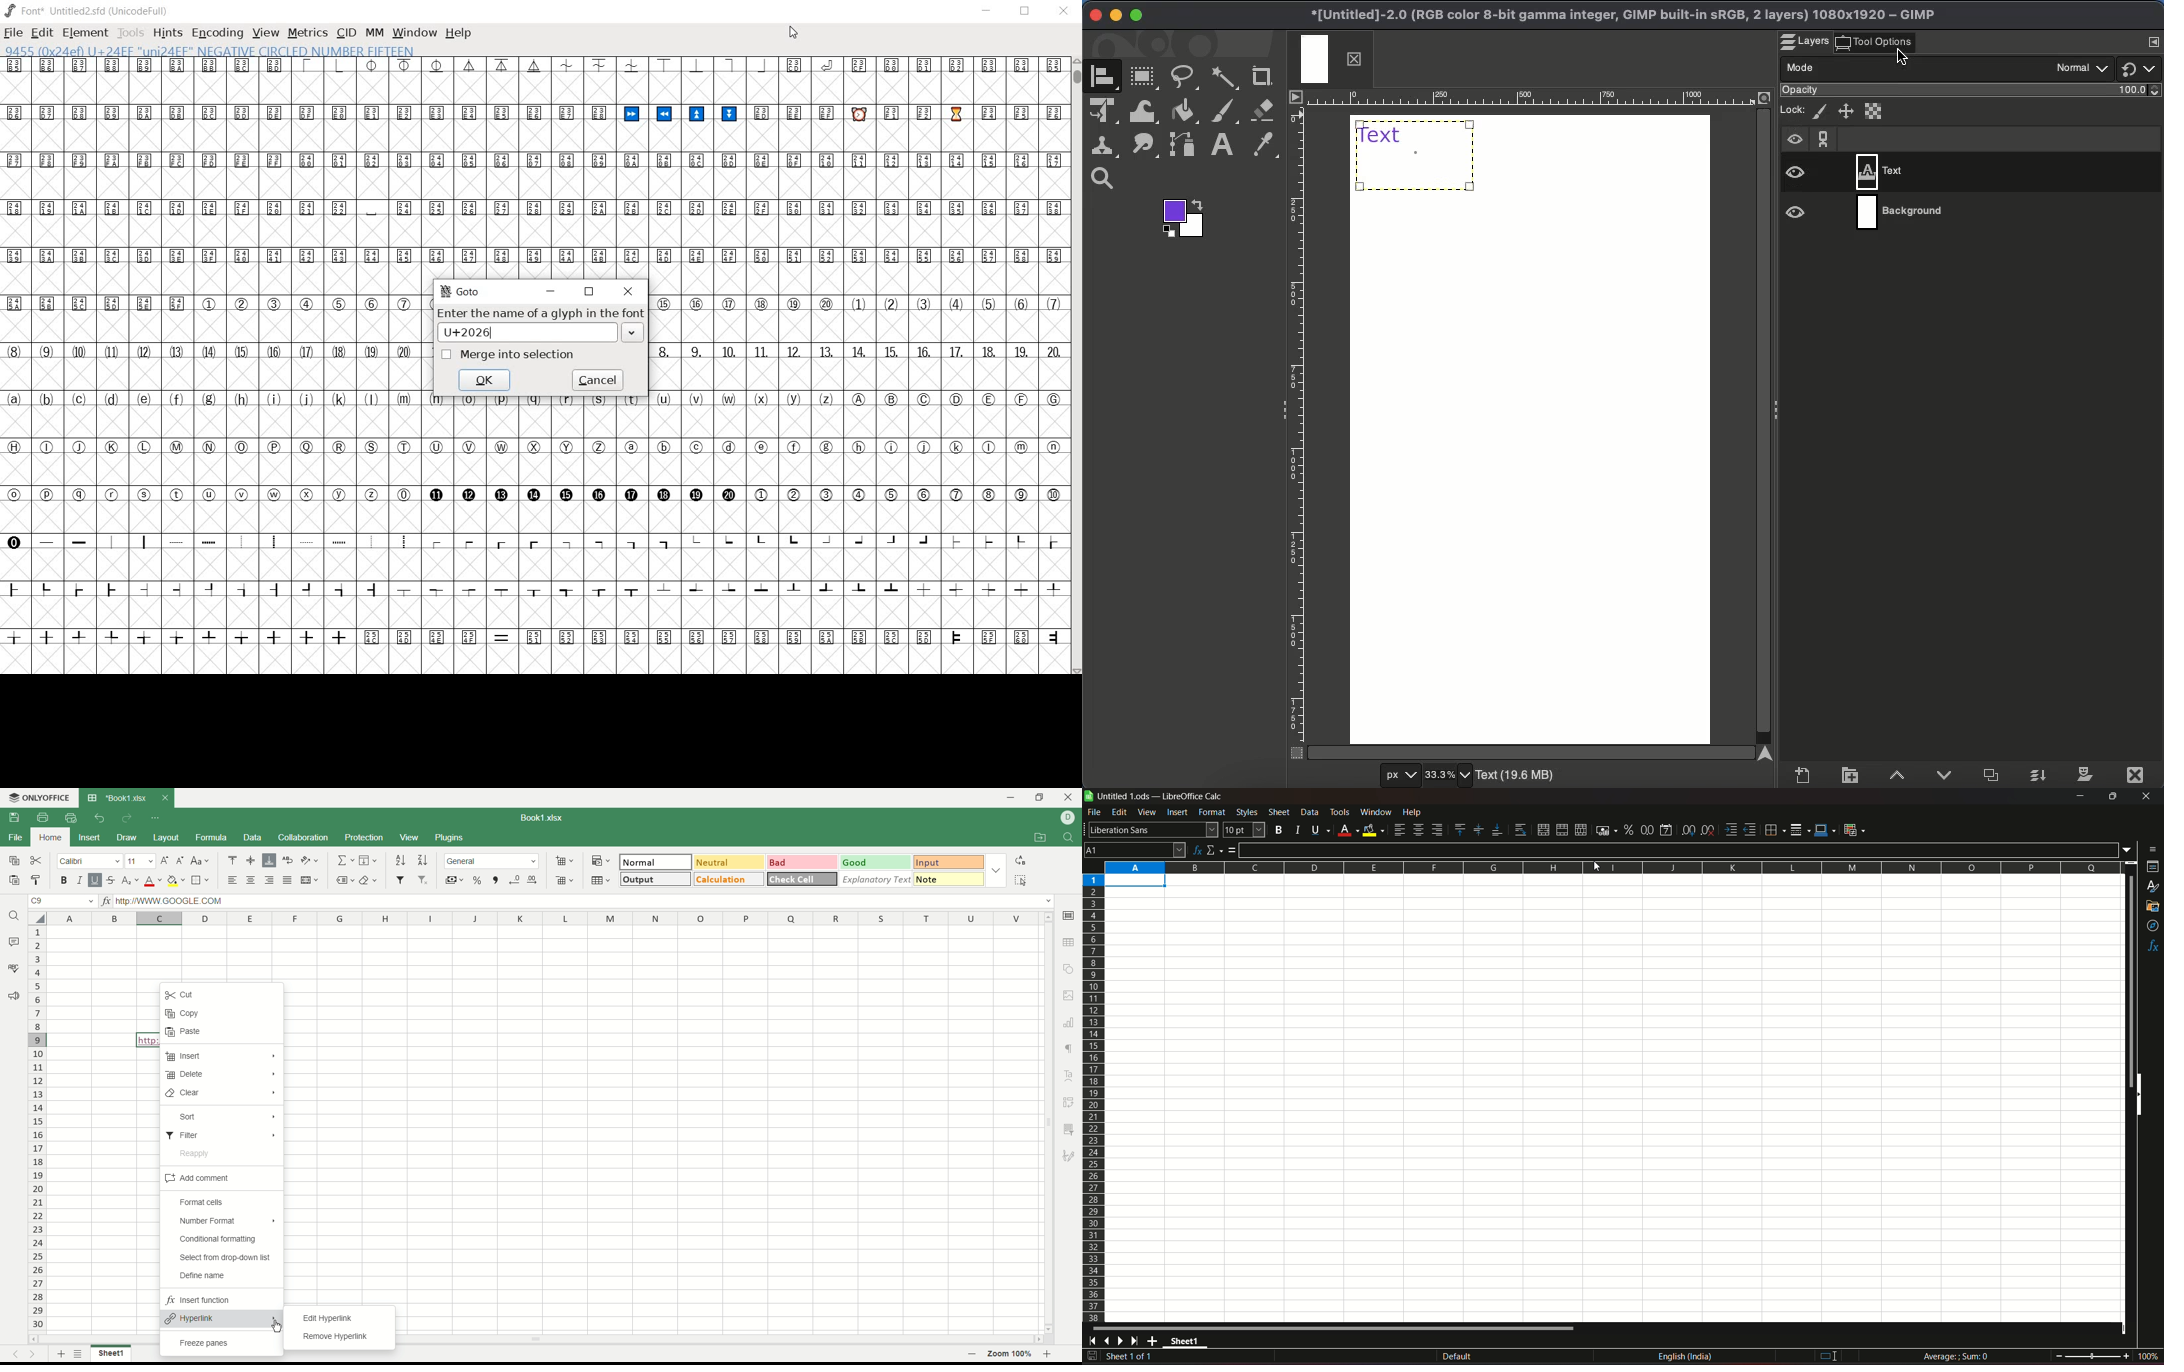 This screenshot has height=1372, width=2184. Describe the element at coordinates (1234, 850) in the screenshot. I see `formula` at that location.